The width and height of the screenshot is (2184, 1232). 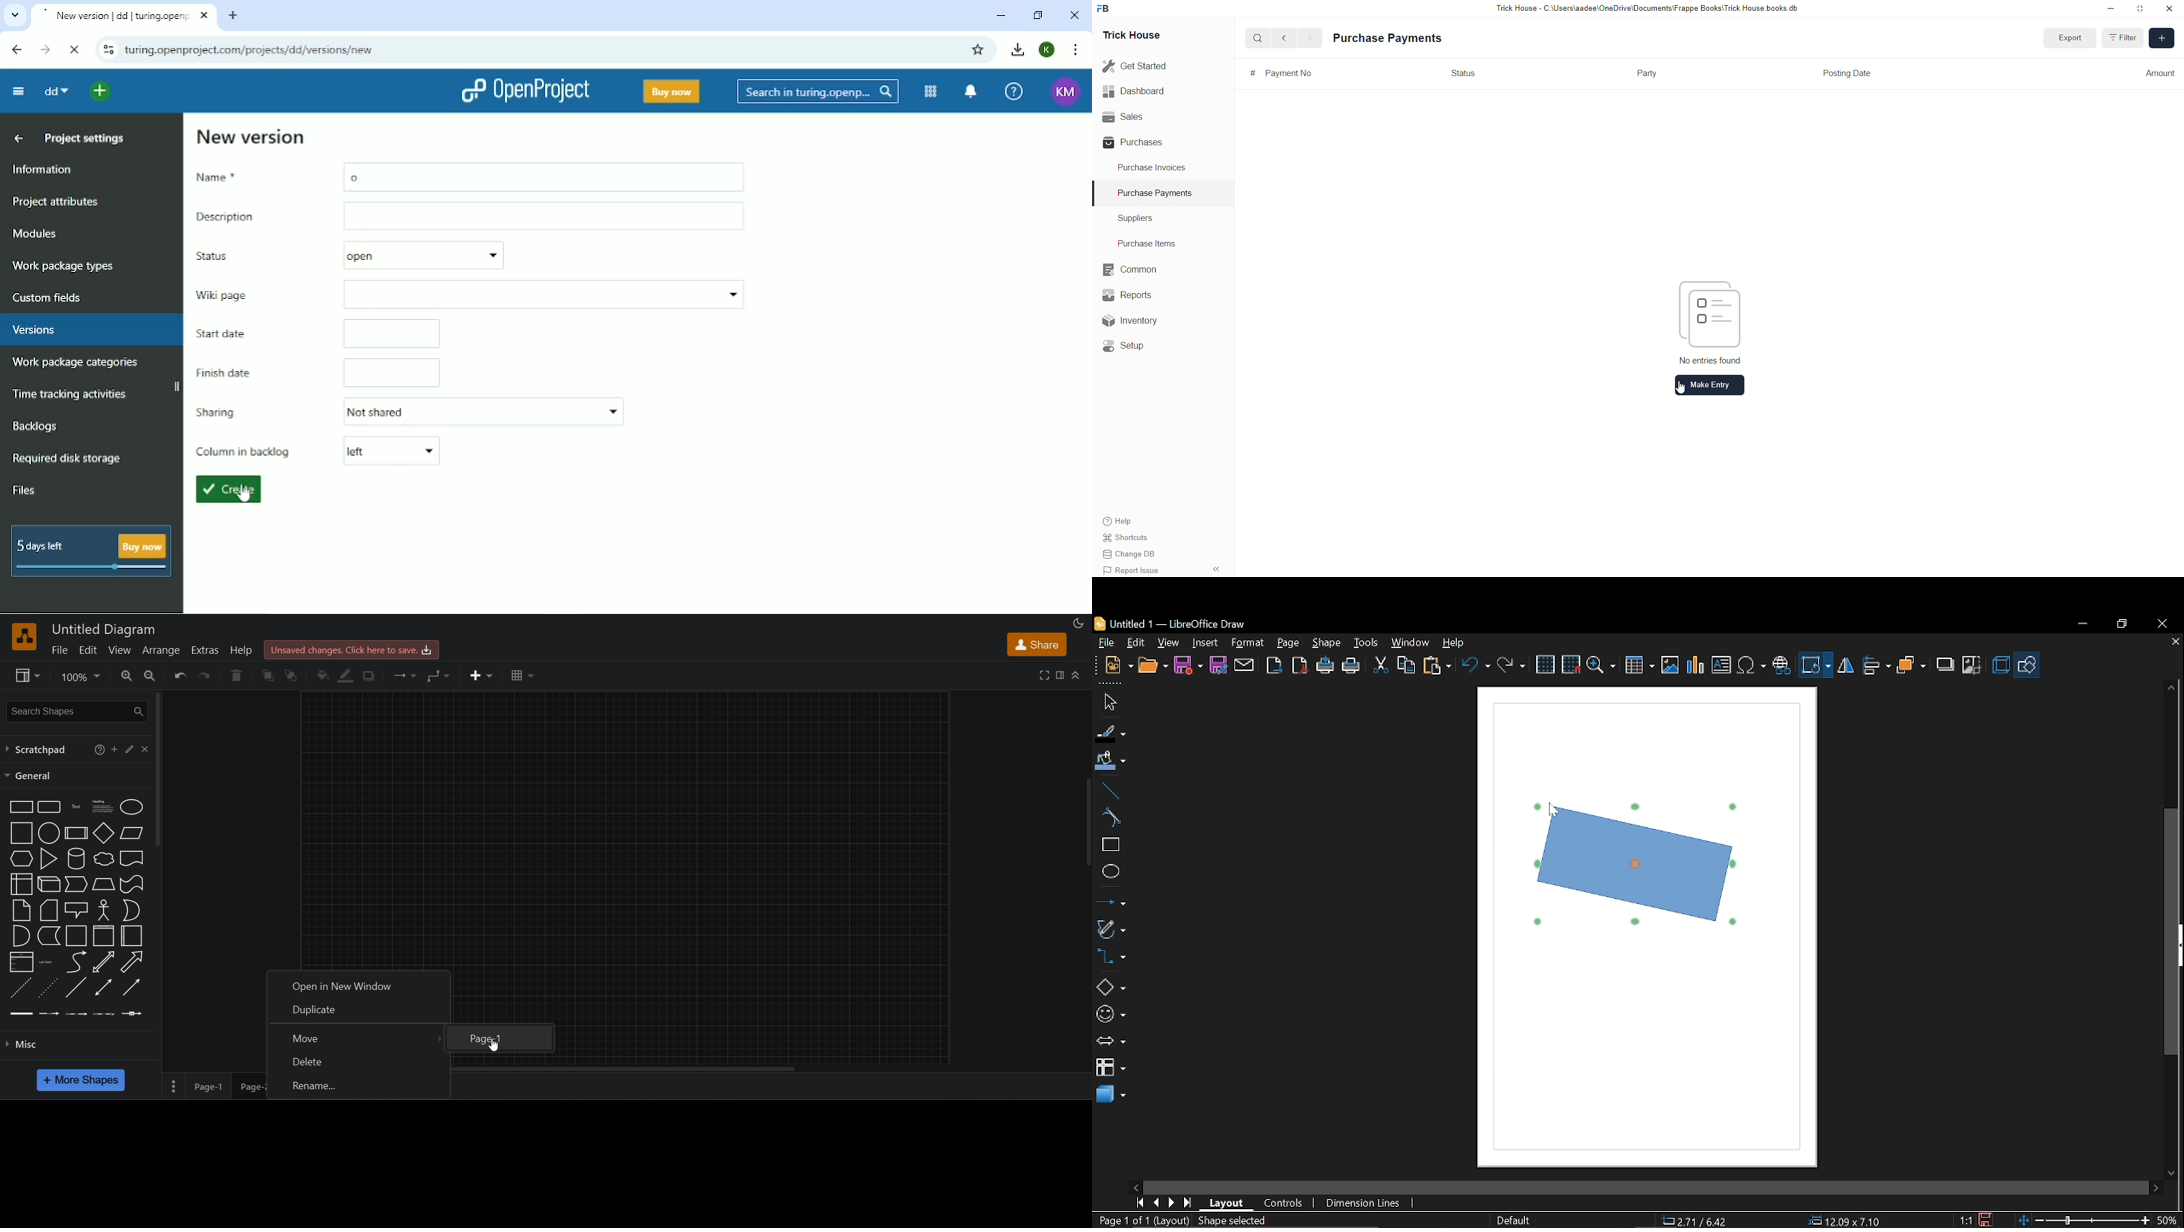 I want to click on general, so click(x=30, y=776).